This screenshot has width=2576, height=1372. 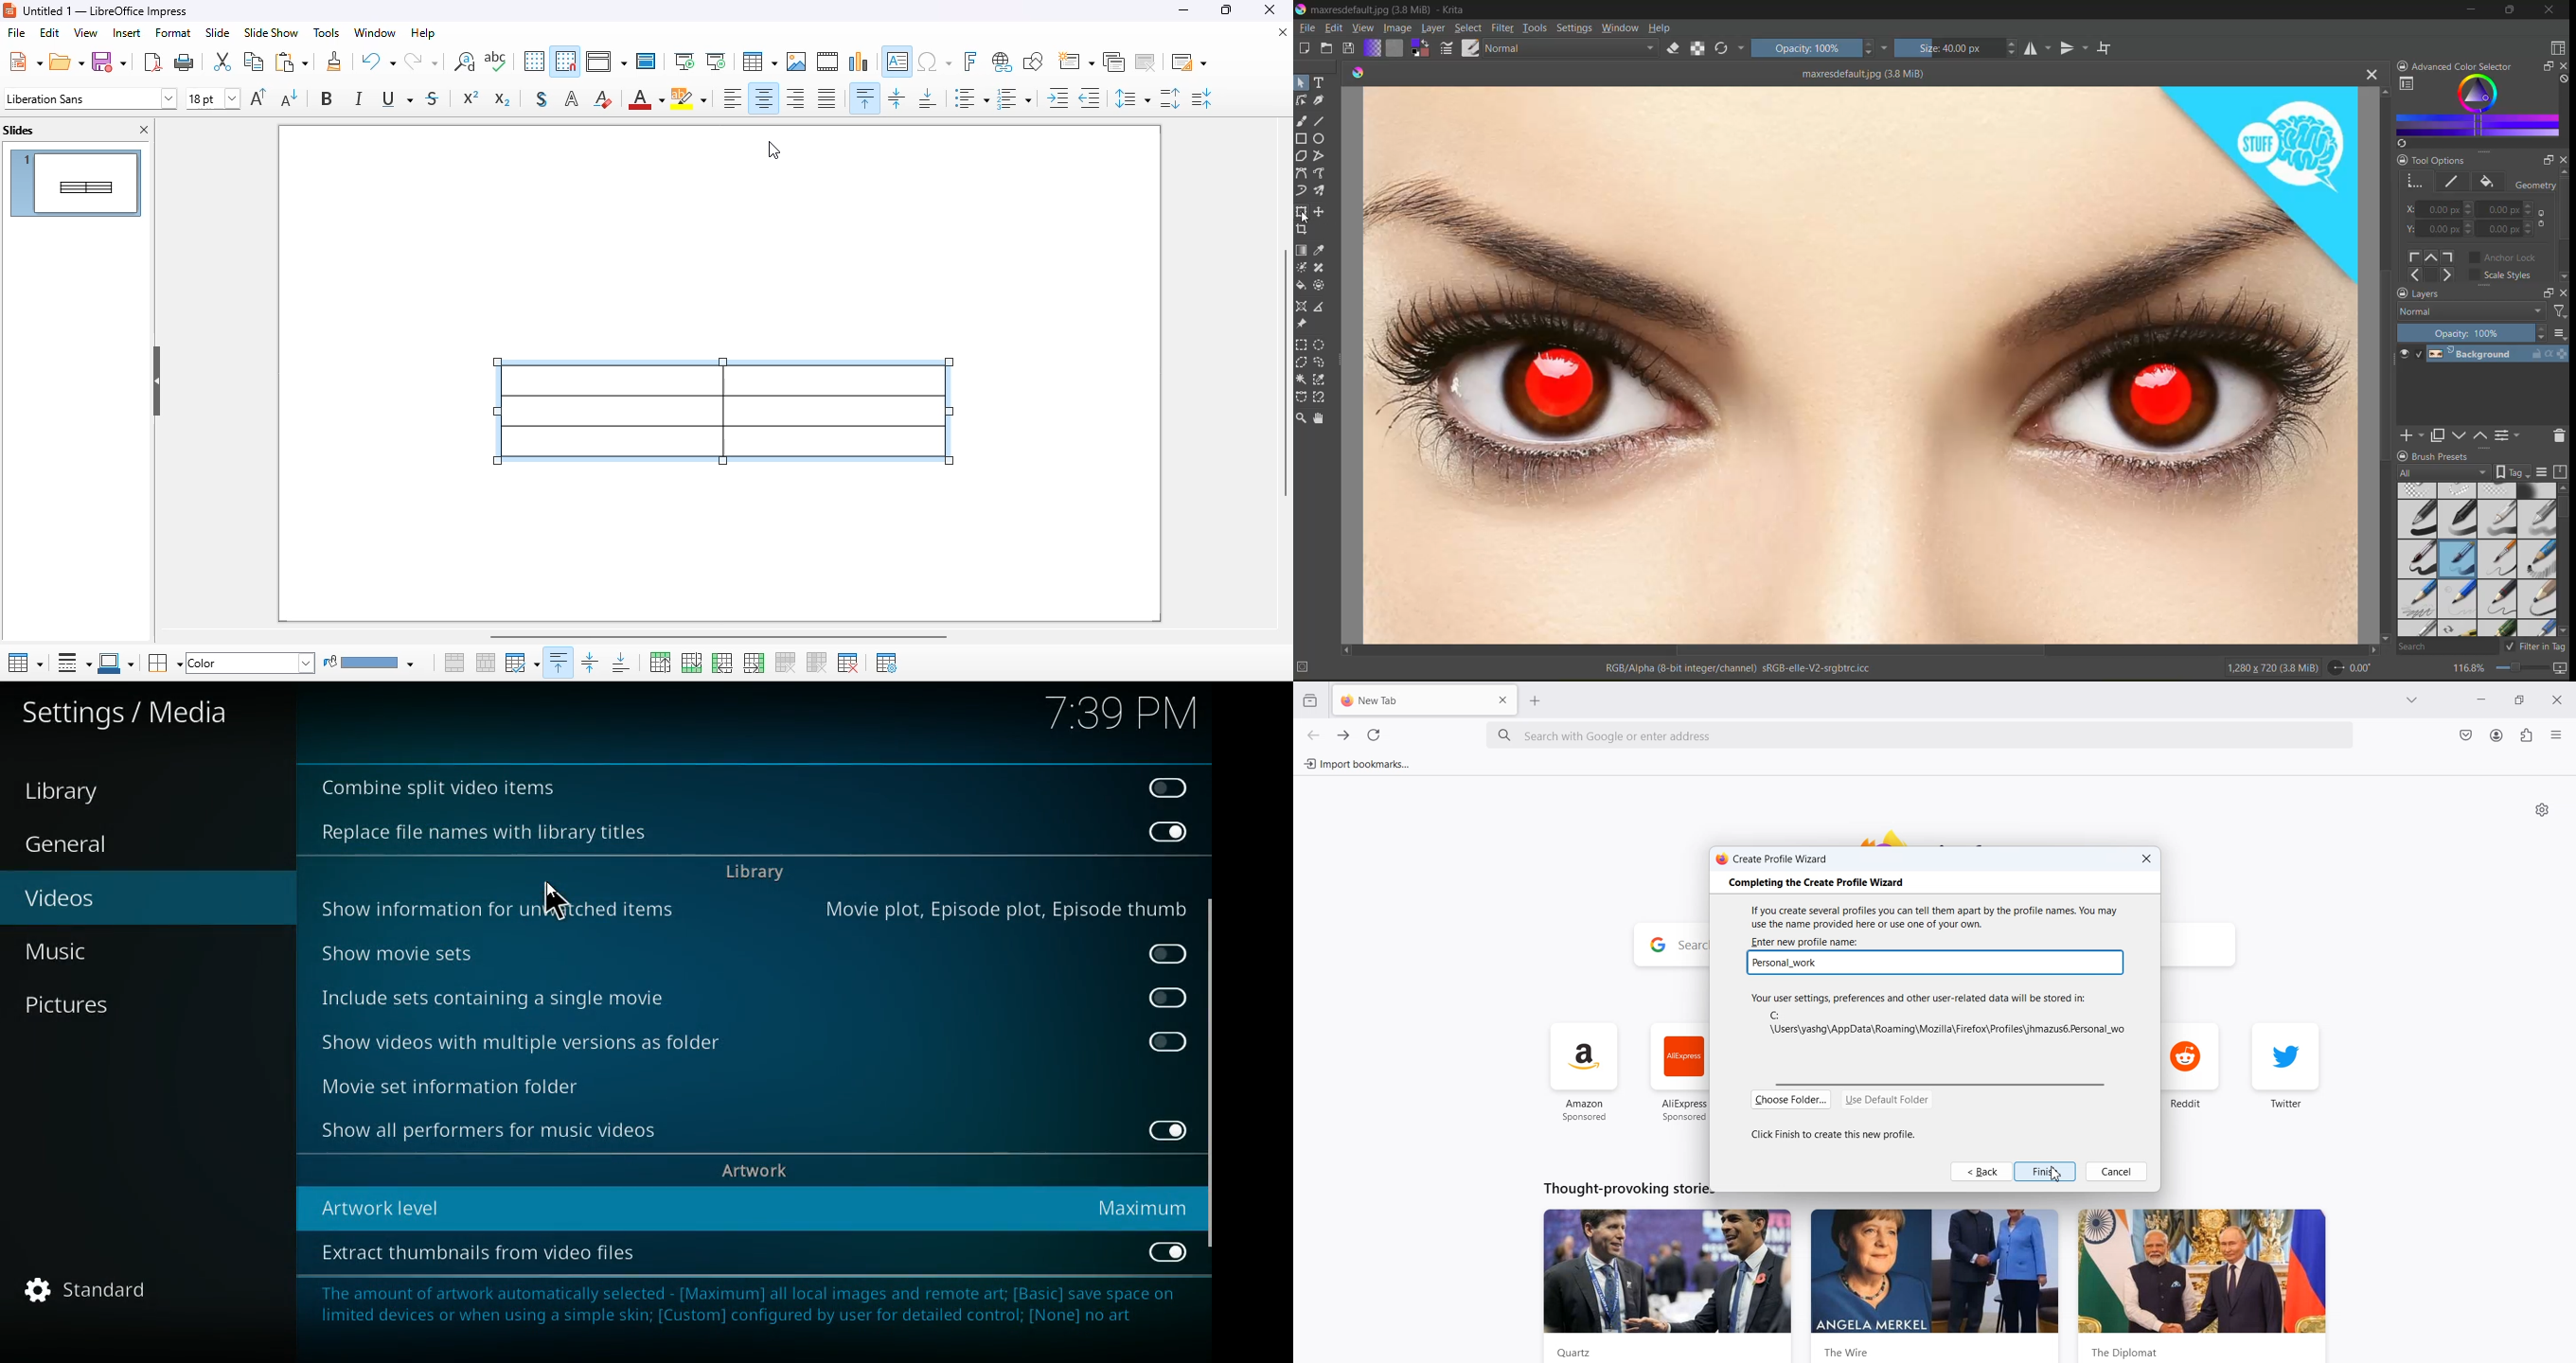 I want to click on xy axis, so click(x=2512, y=228).